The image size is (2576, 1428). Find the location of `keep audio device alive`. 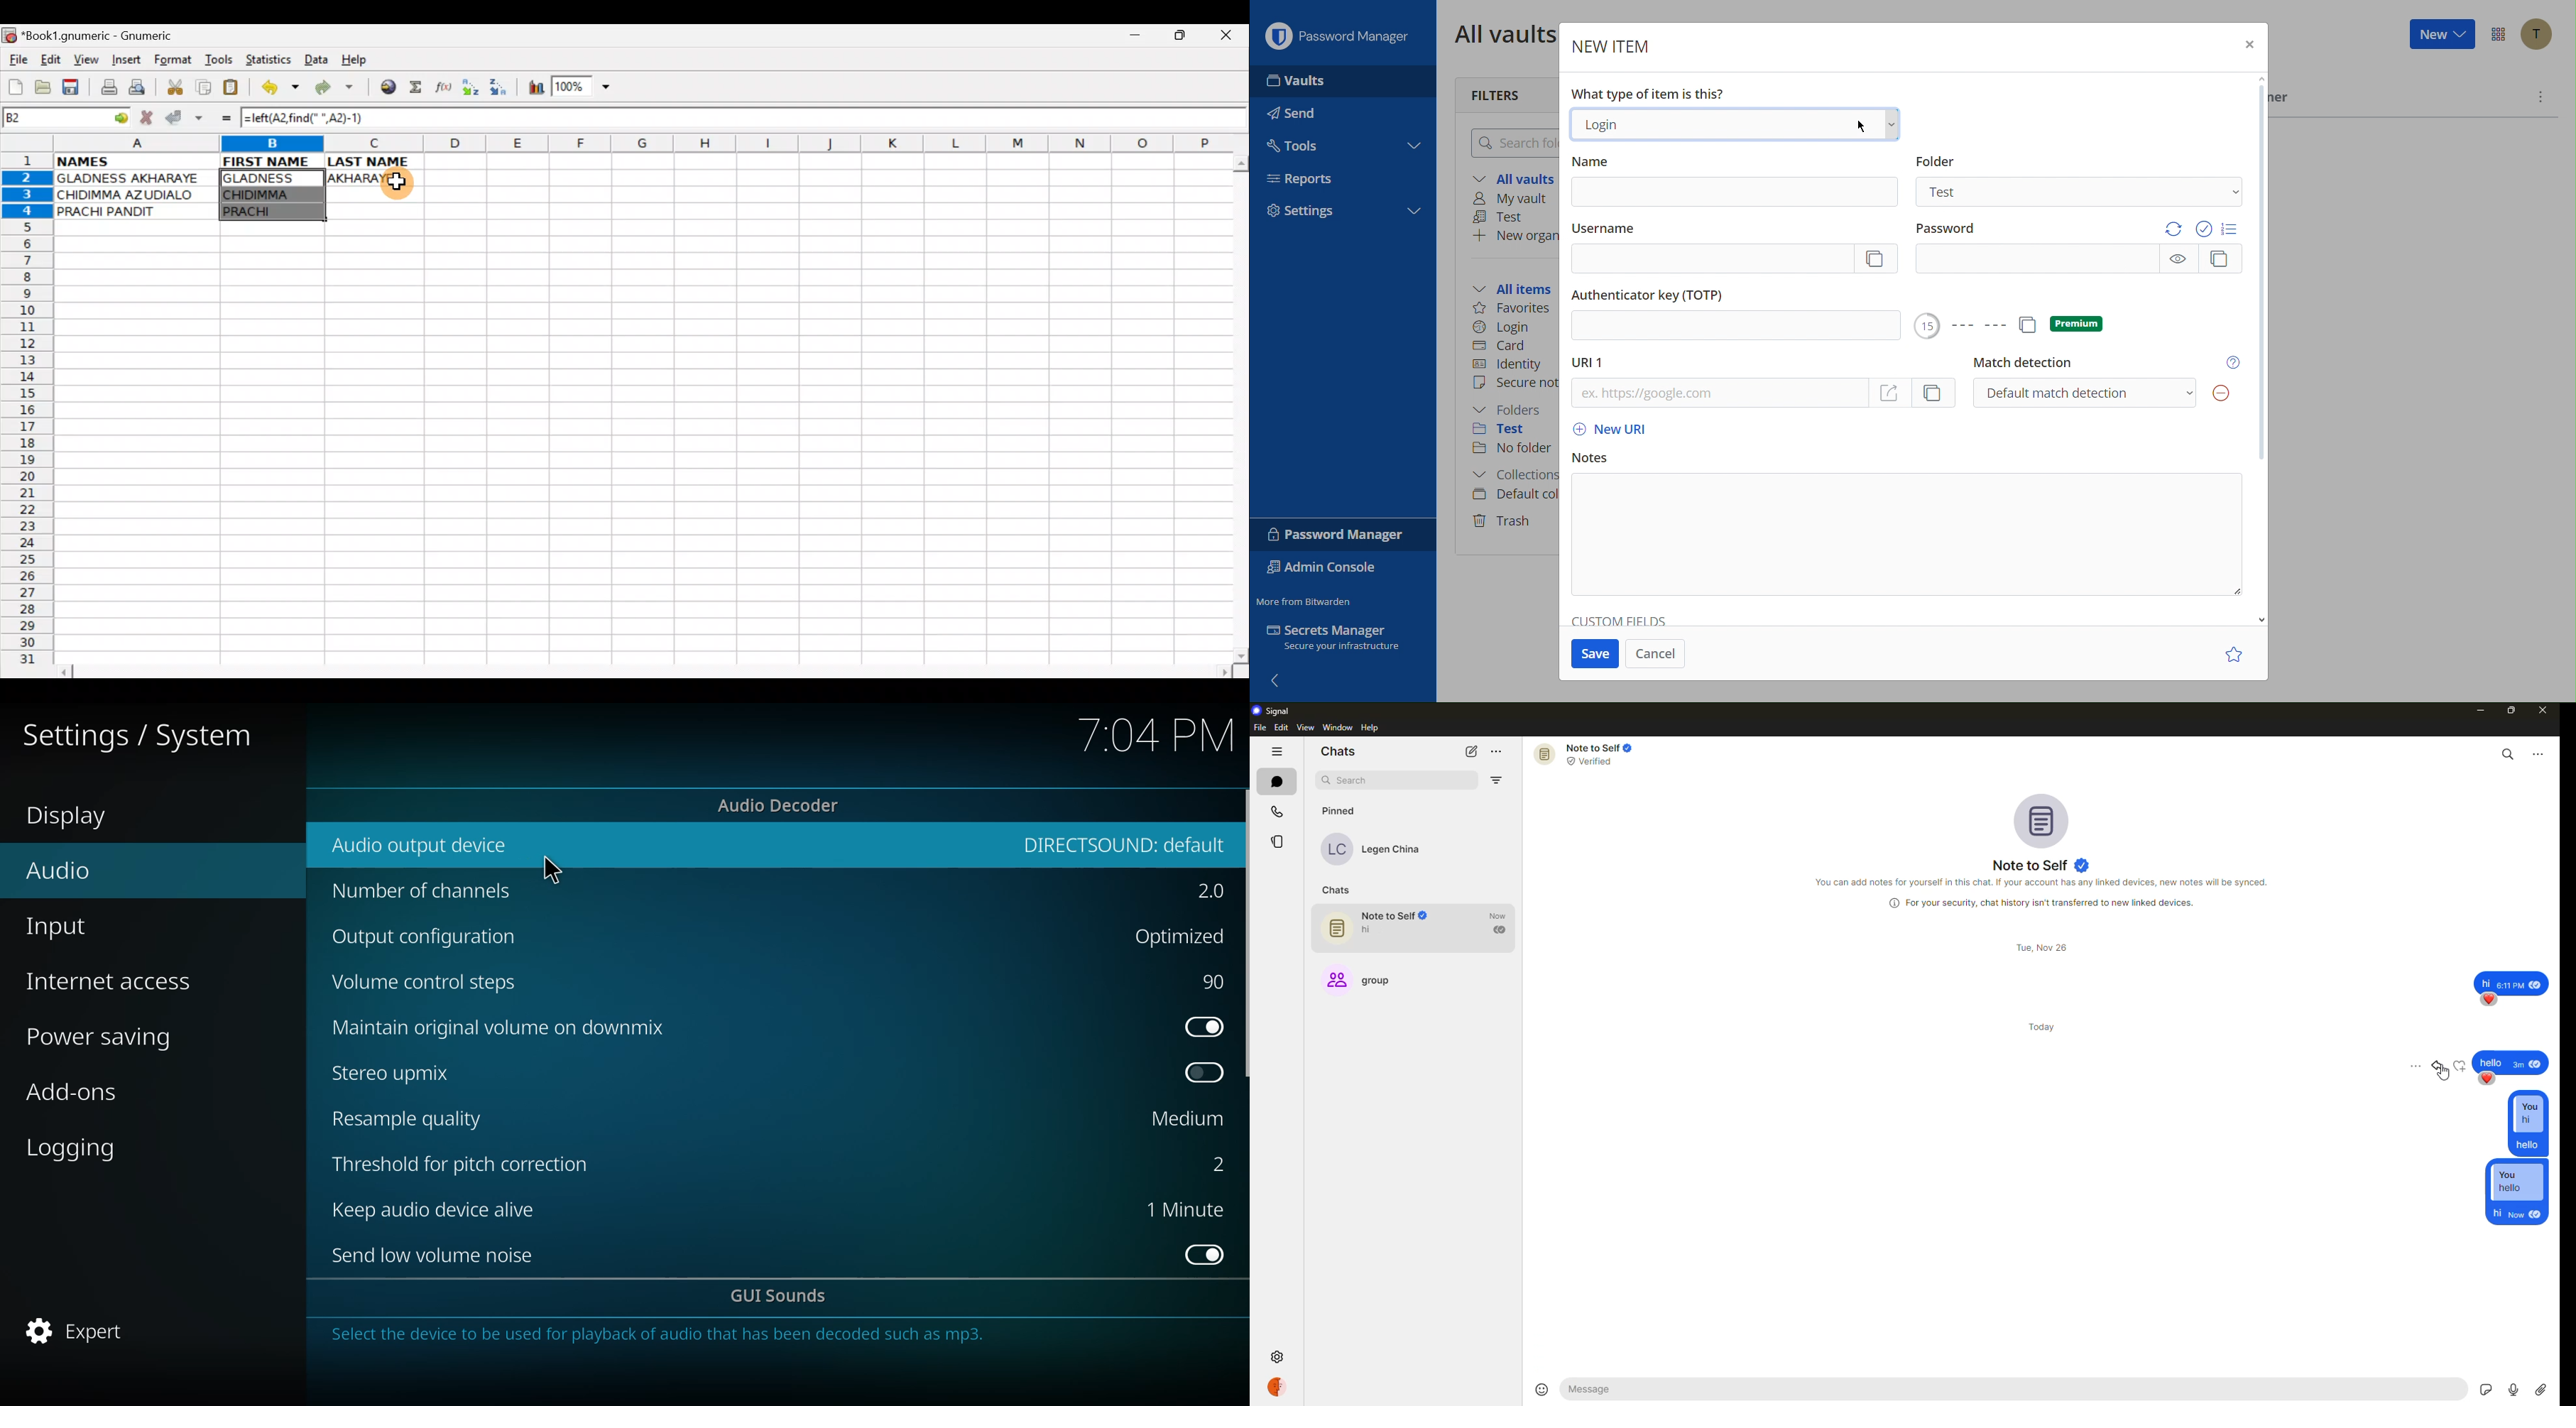

keep audio device alive is located at coordinates (442, 1210).